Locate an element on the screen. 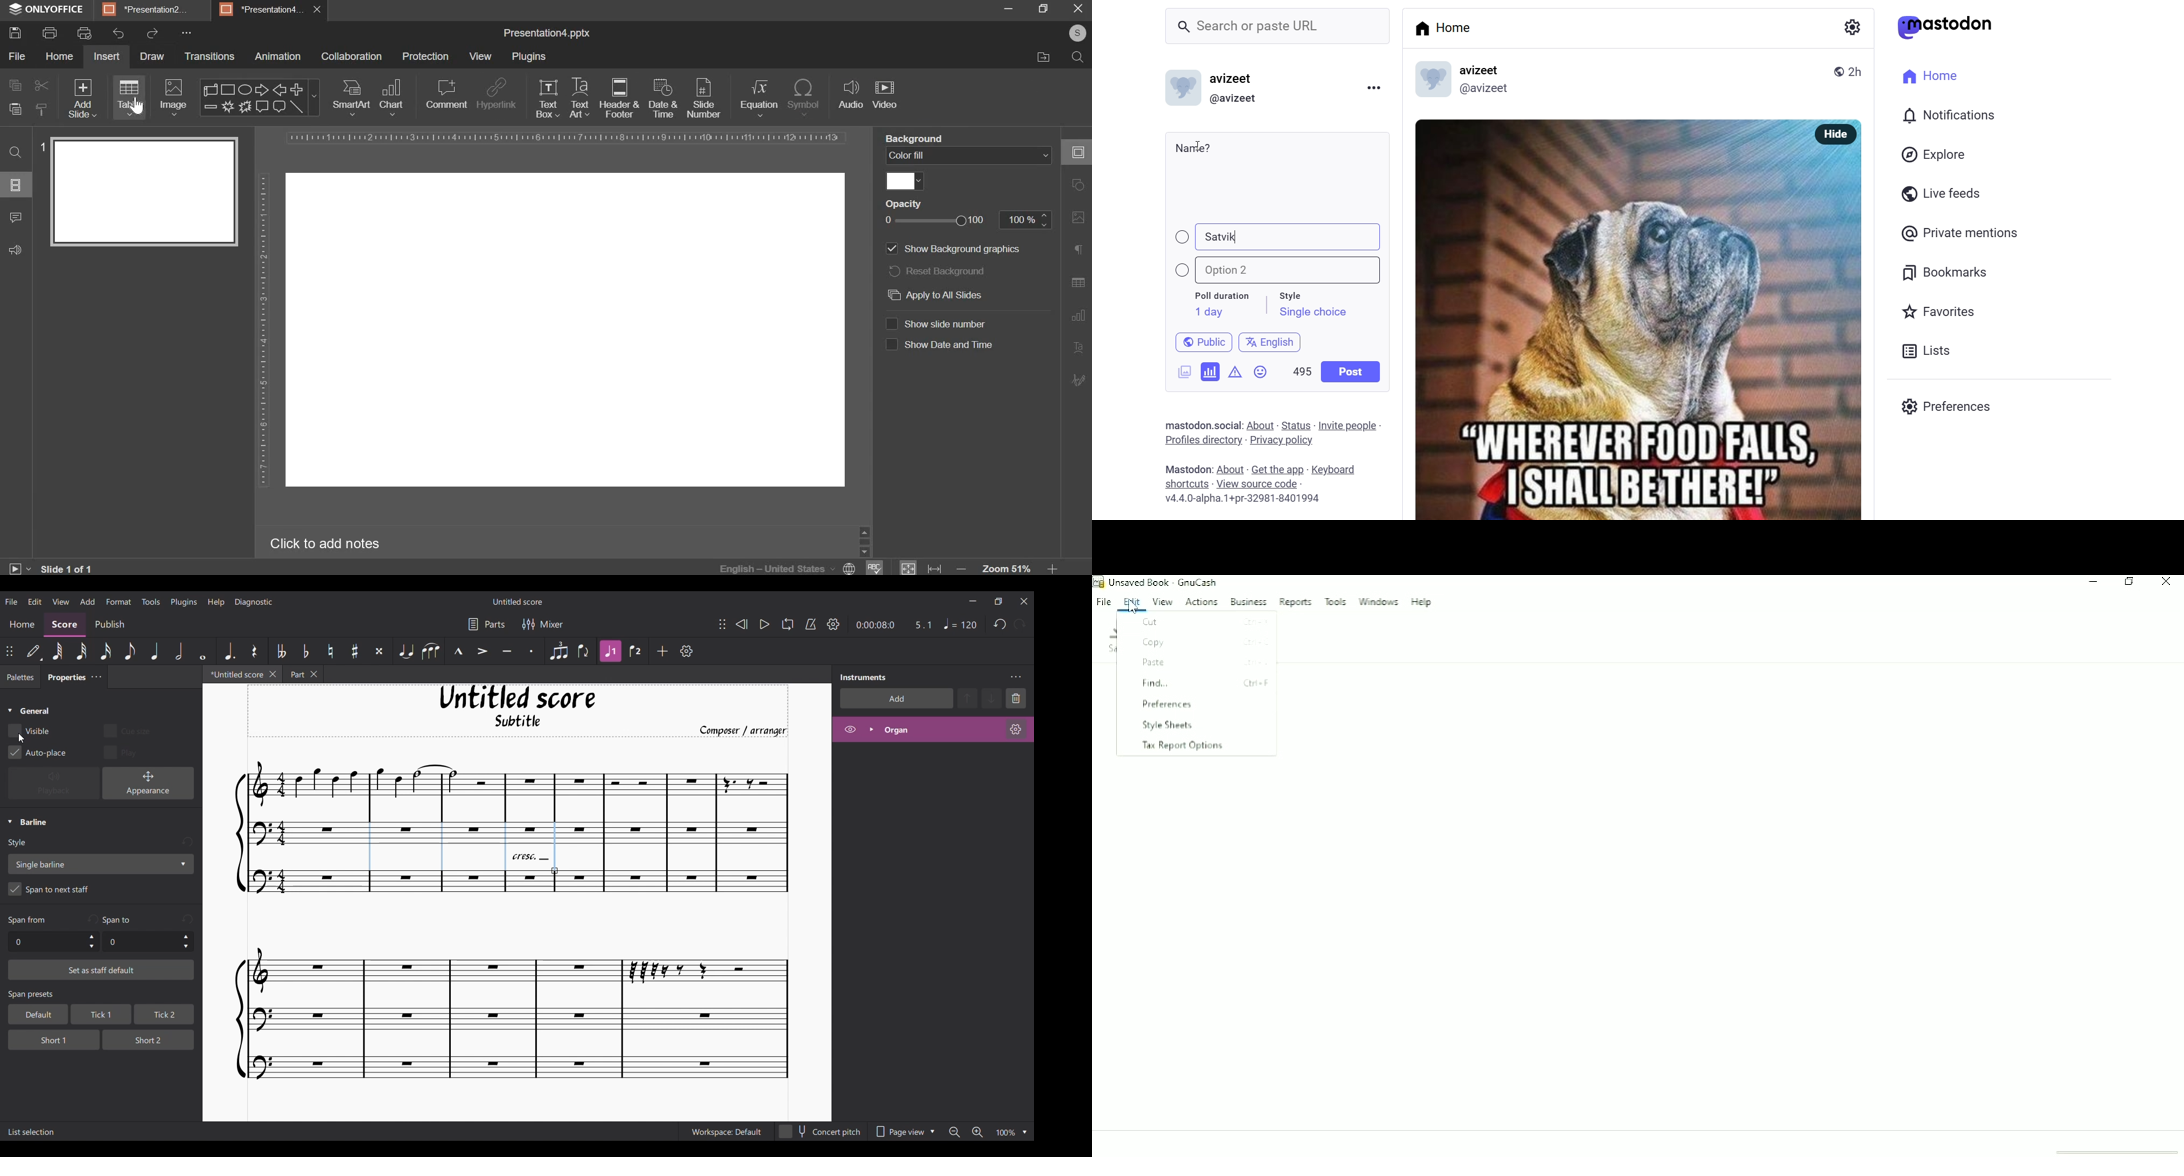  add slide is located at coordinates (82, 98).